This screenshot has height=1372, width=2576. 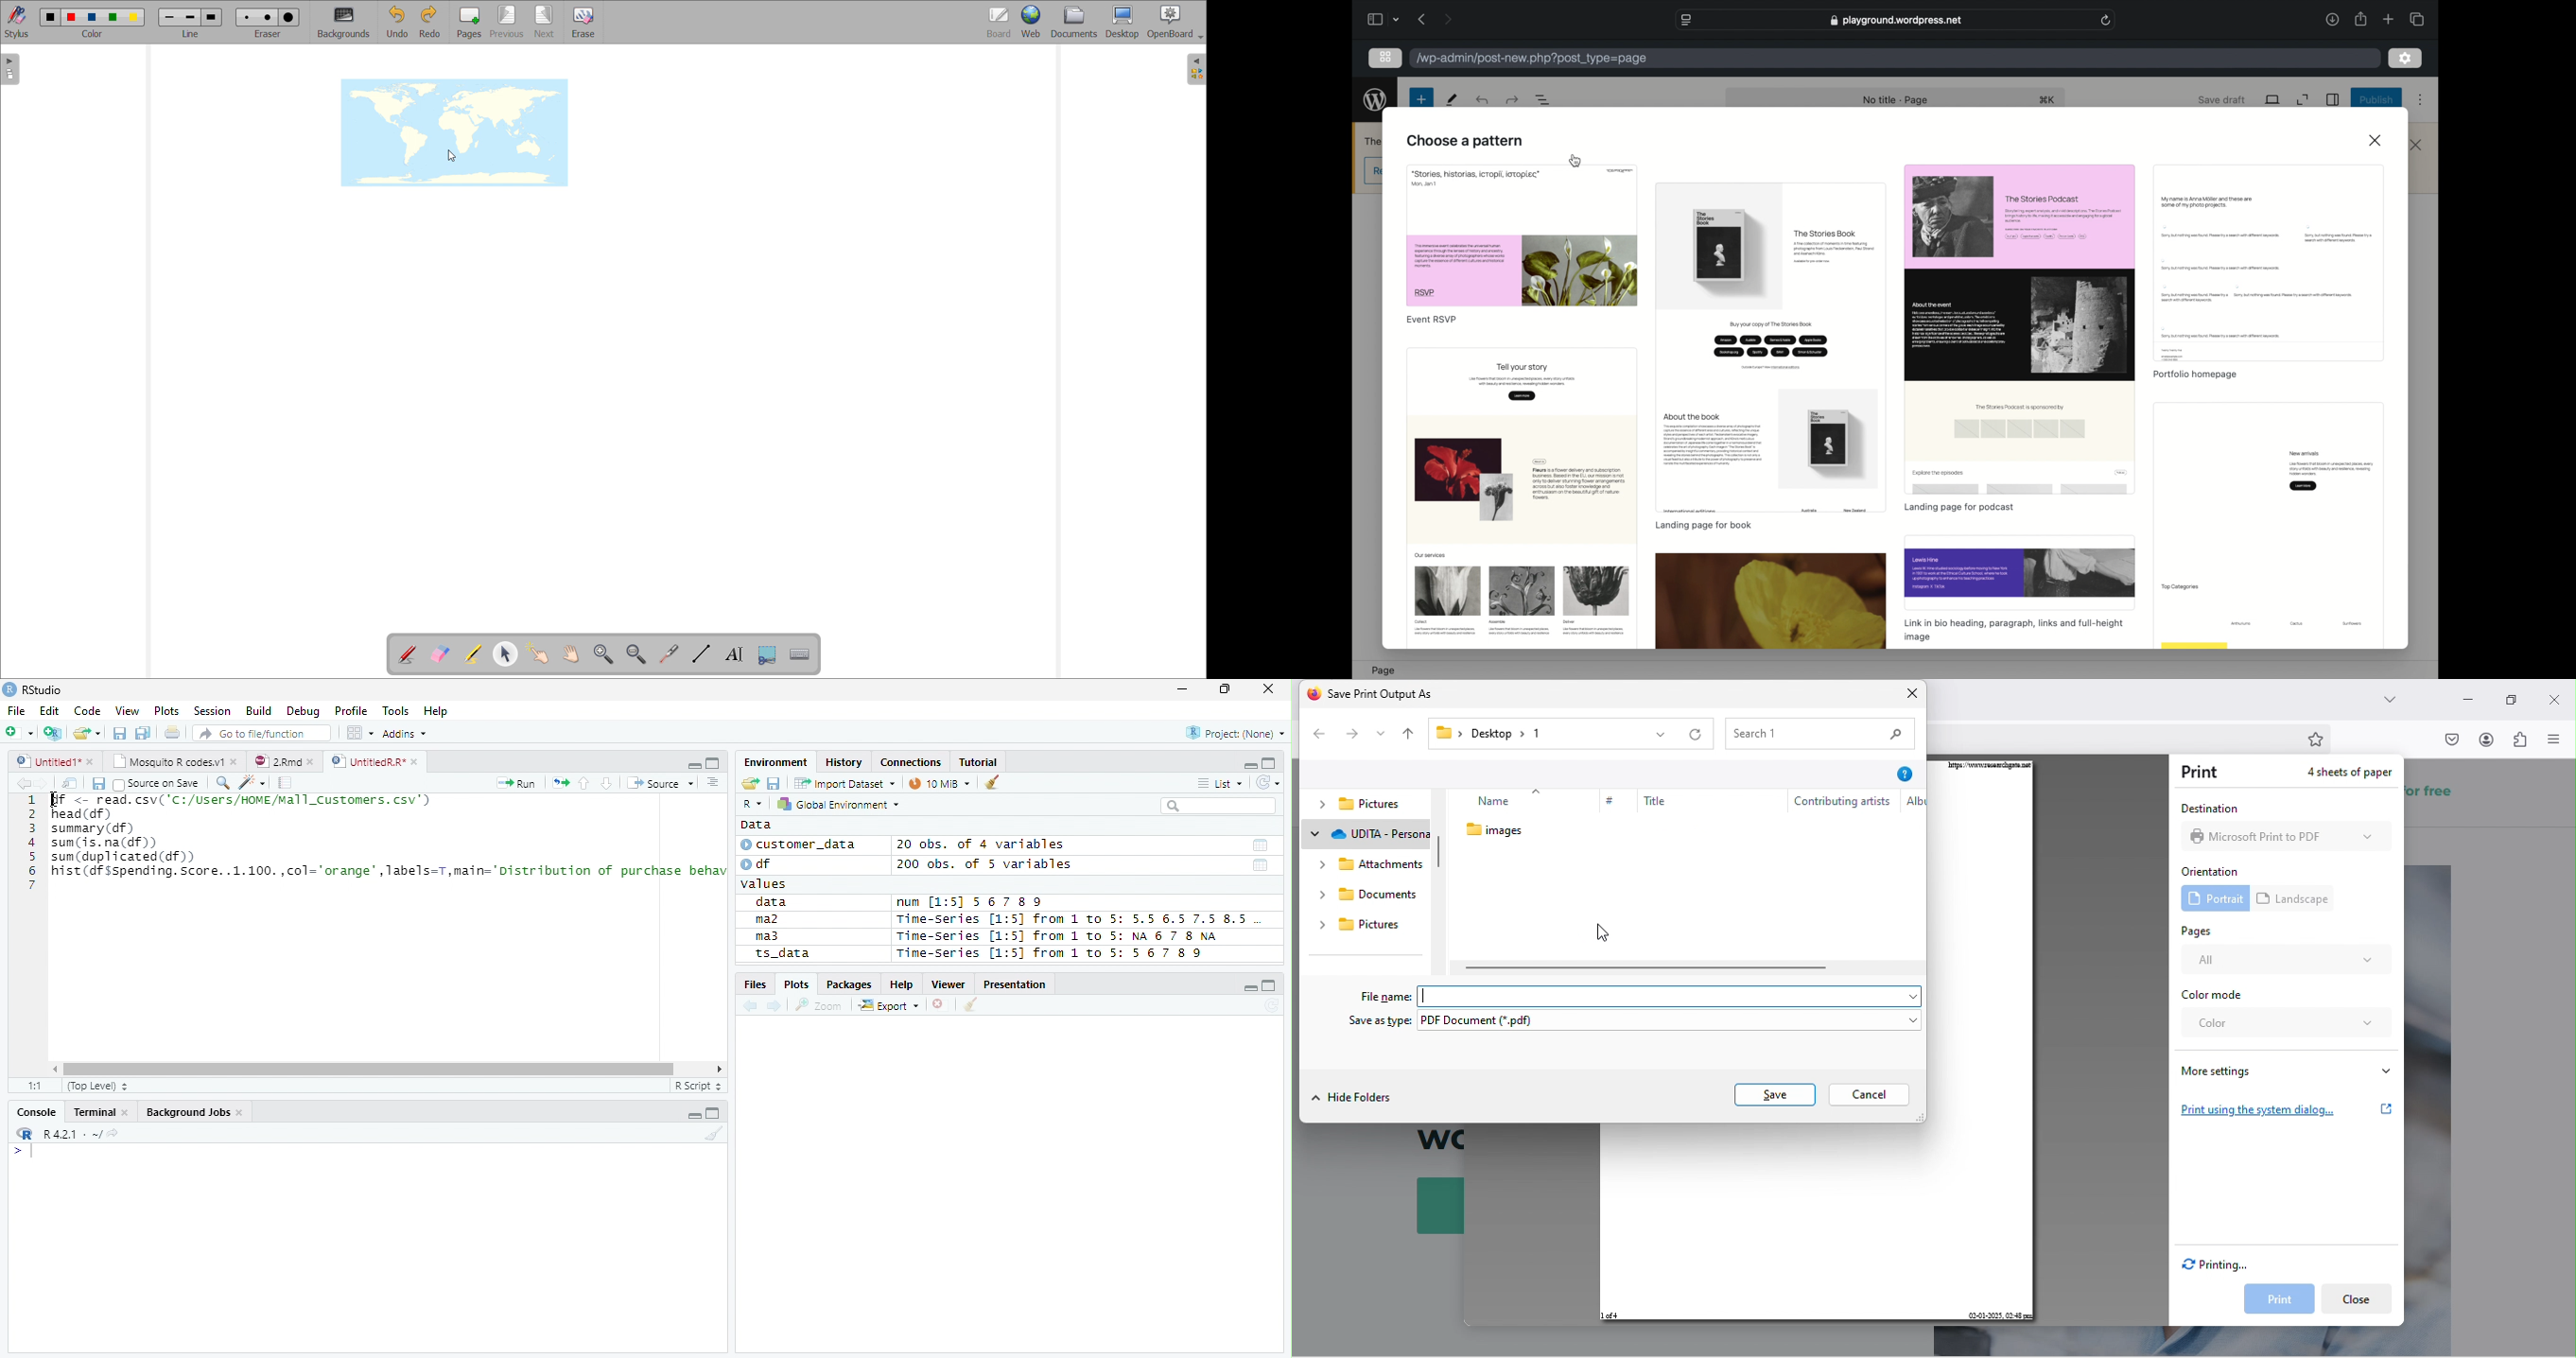 What do you see at coordinates (518, 784) in the screenshot?
I see `Run` at bounding box center [518, 784].